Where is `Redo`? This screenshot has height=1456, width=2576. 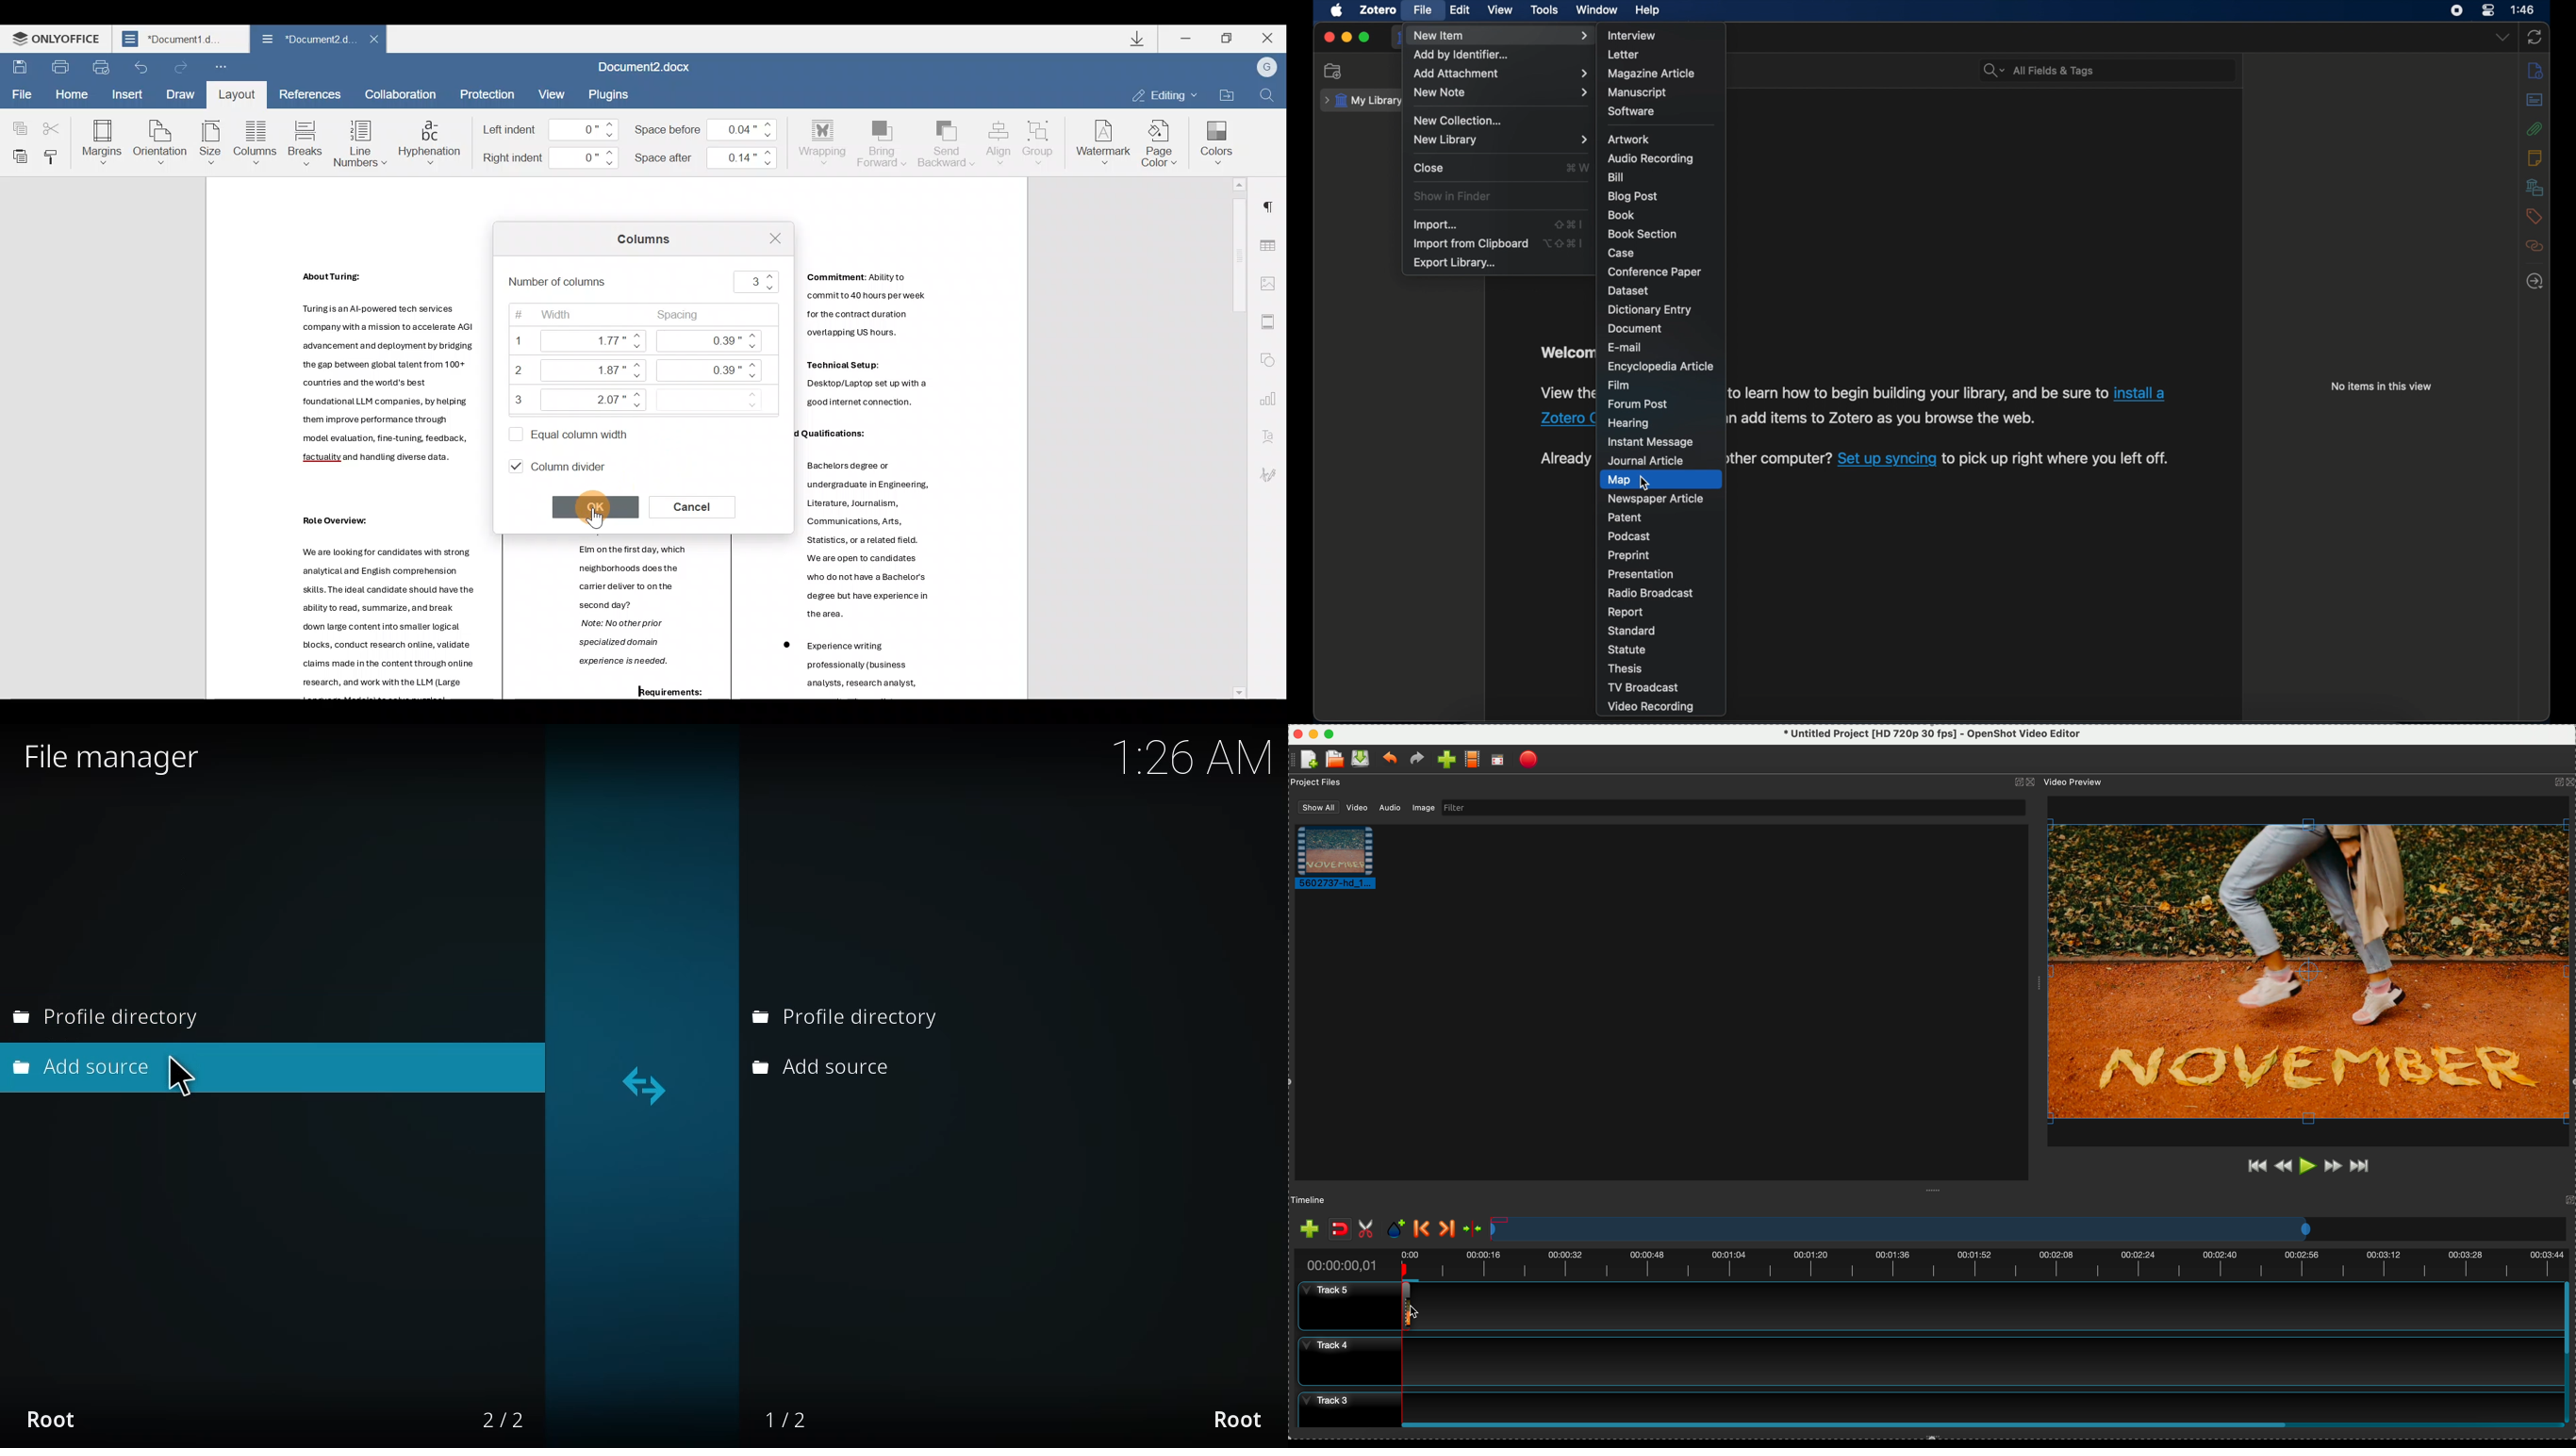 Redo is located at coordinates (182, 68).